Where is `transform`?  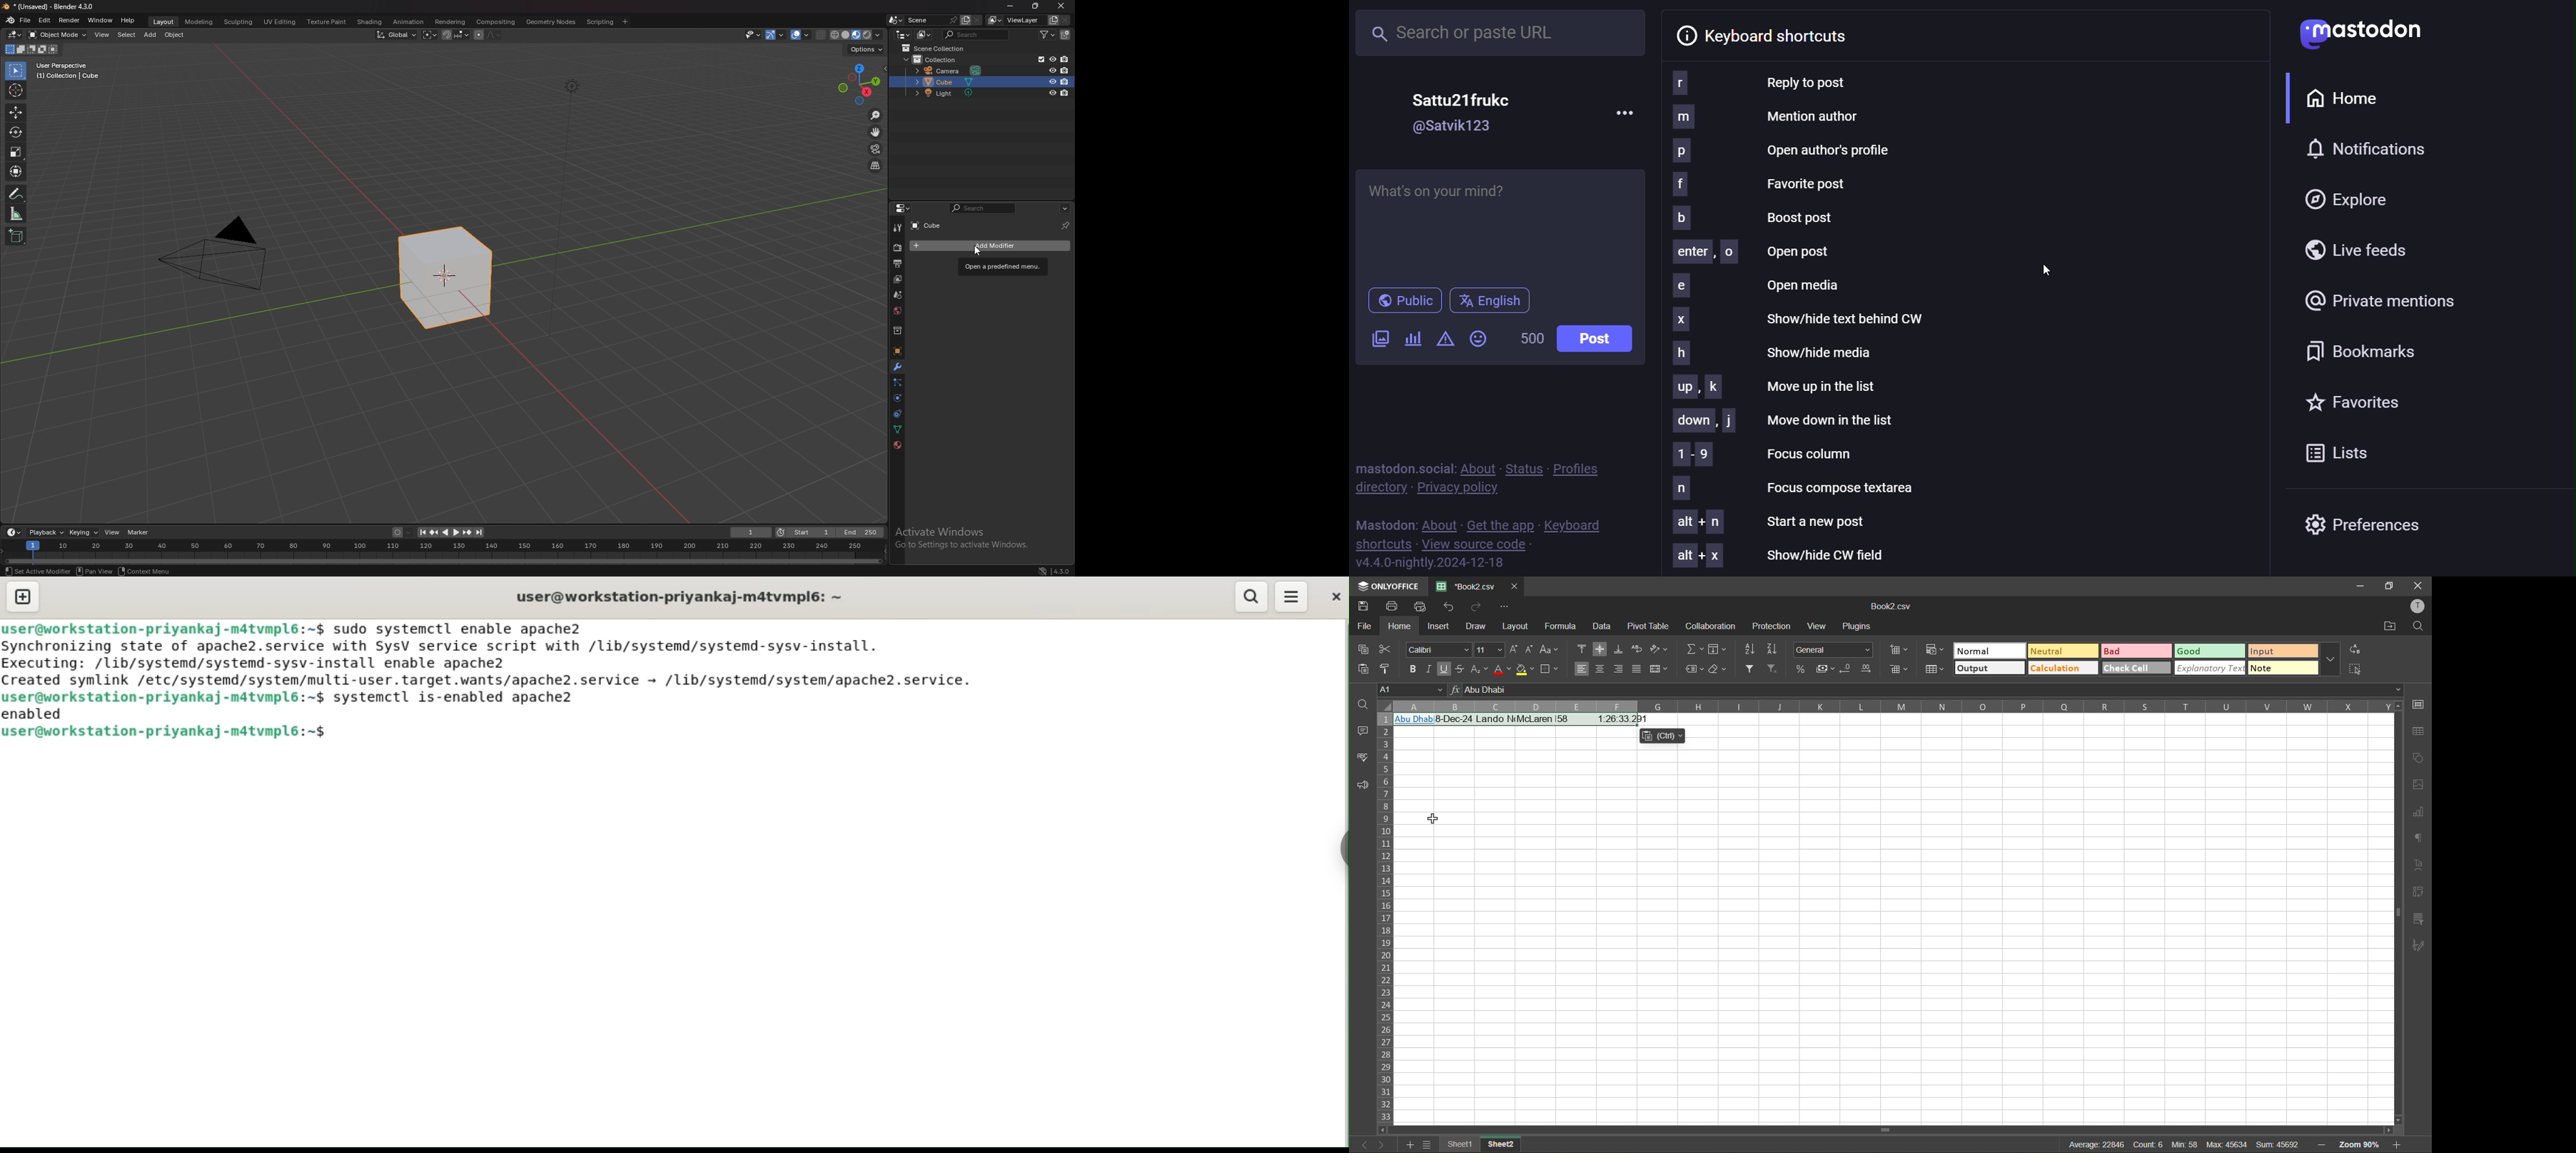
transform is located at coordinates (16, 172).